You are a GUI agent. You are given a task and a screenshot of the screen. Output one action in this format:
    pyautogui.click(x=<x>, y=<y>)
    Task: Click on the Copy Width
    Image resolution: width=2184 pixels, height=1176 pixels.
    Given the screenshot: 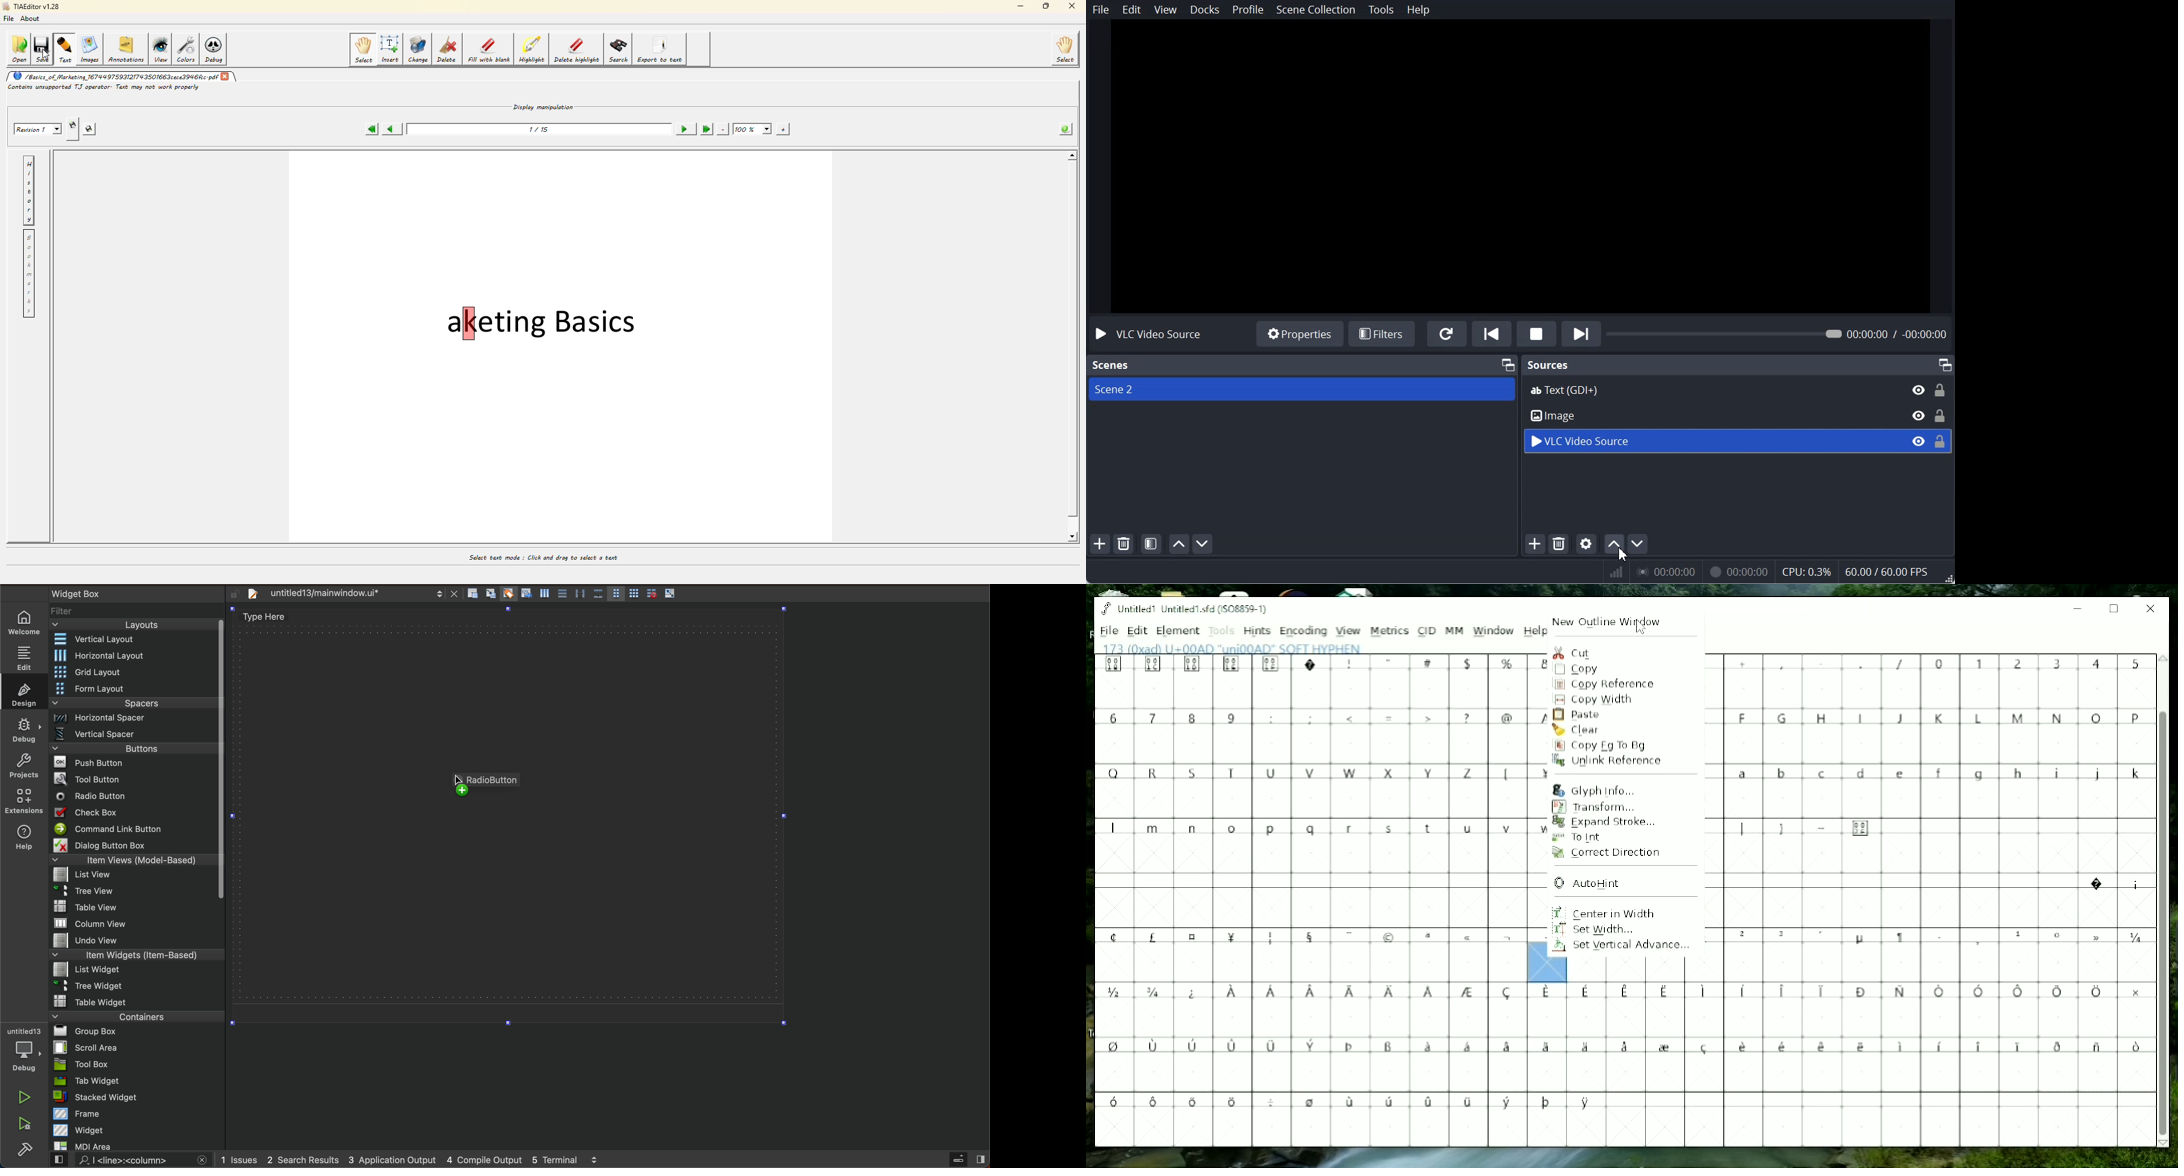 What is the action you would take?
    pyautogui.click(x=1598, y=700)
    